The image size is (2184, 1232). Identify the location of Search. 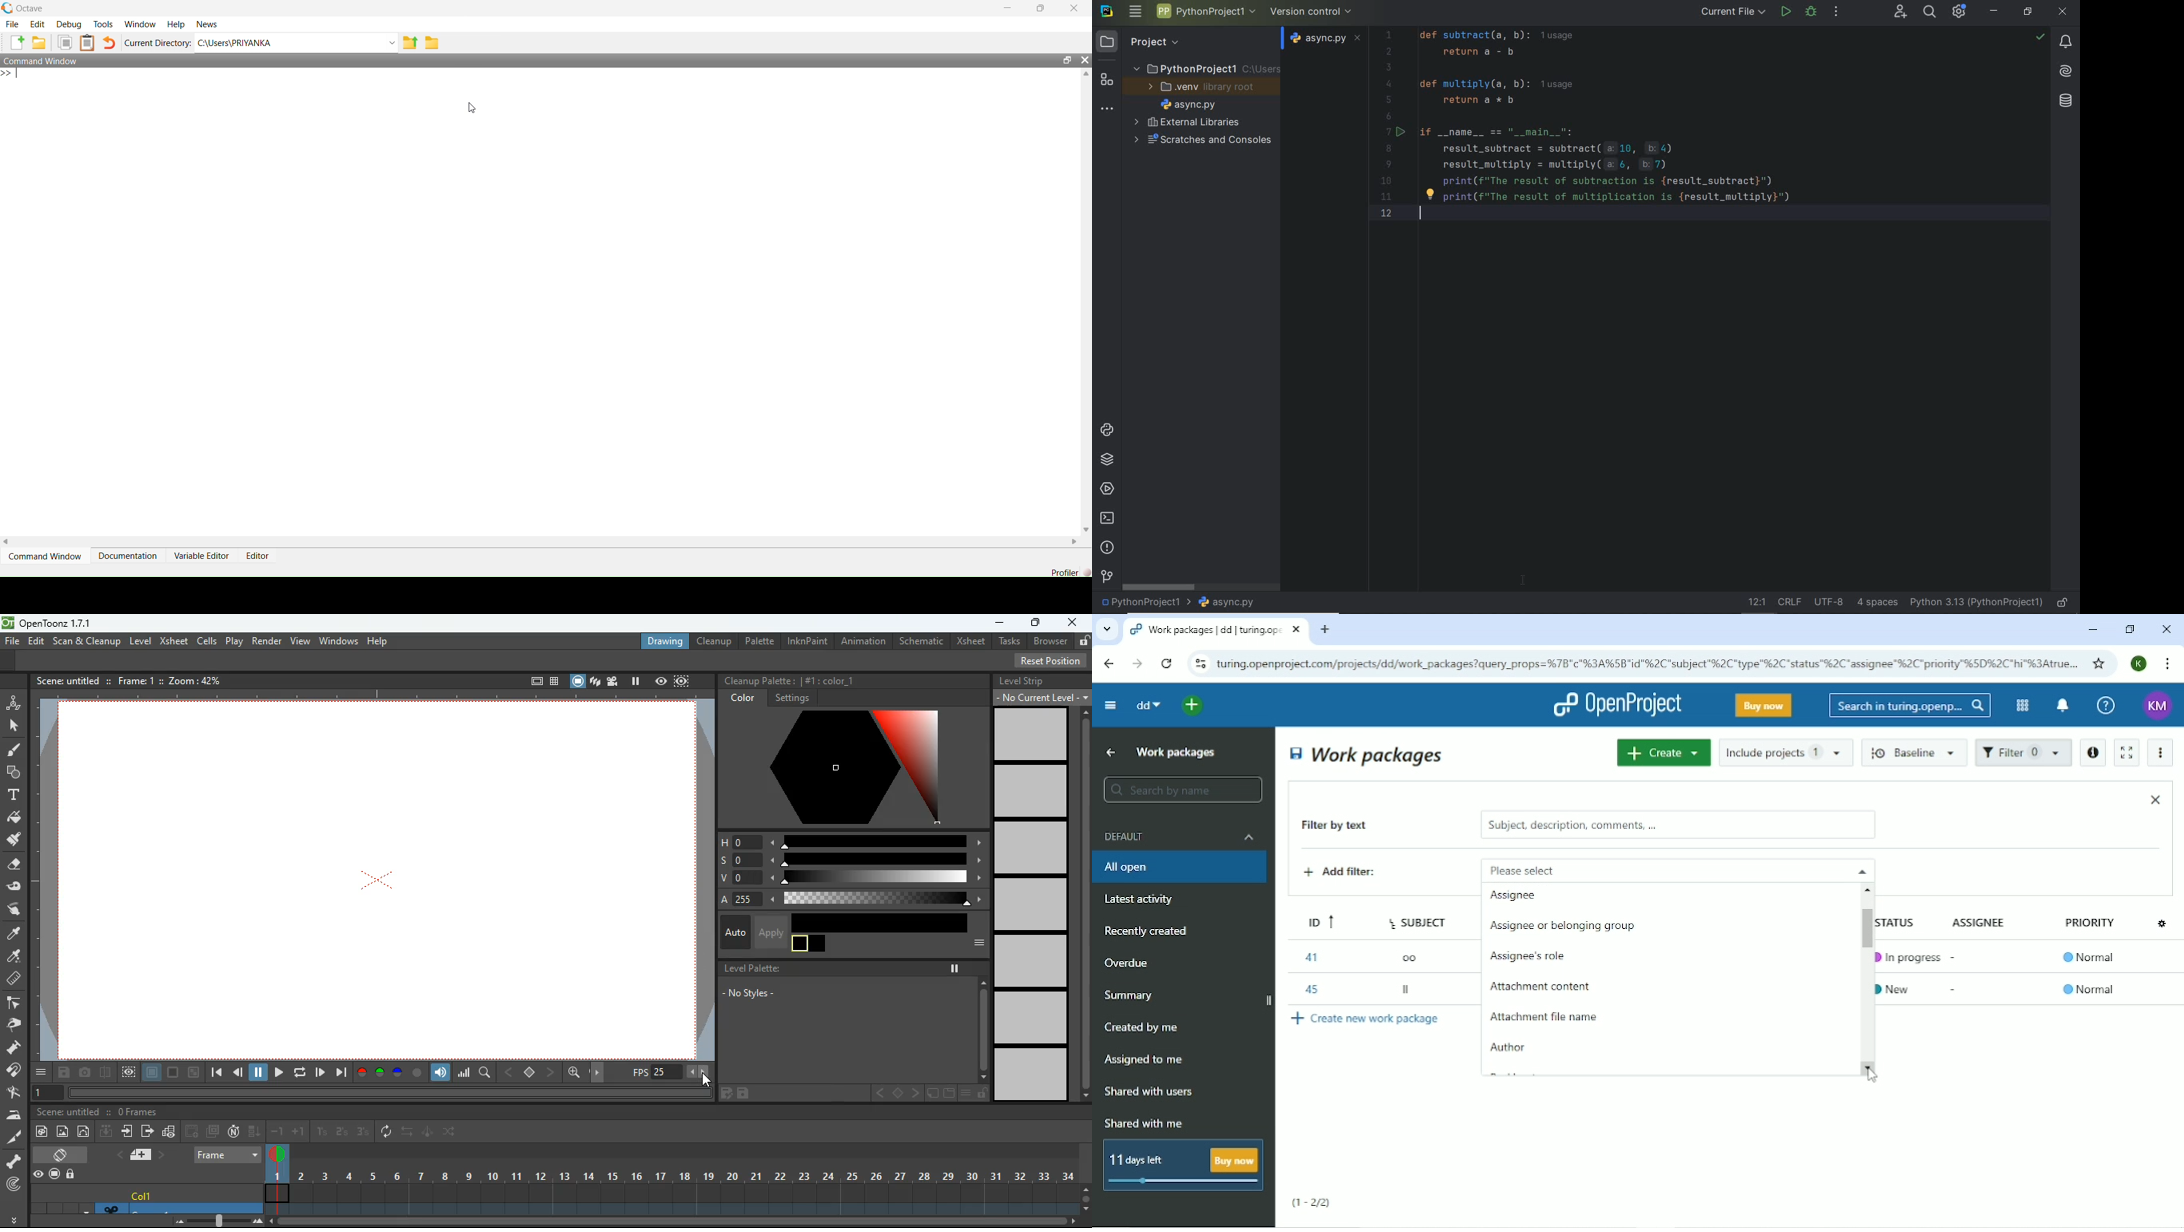
(1910, 705).